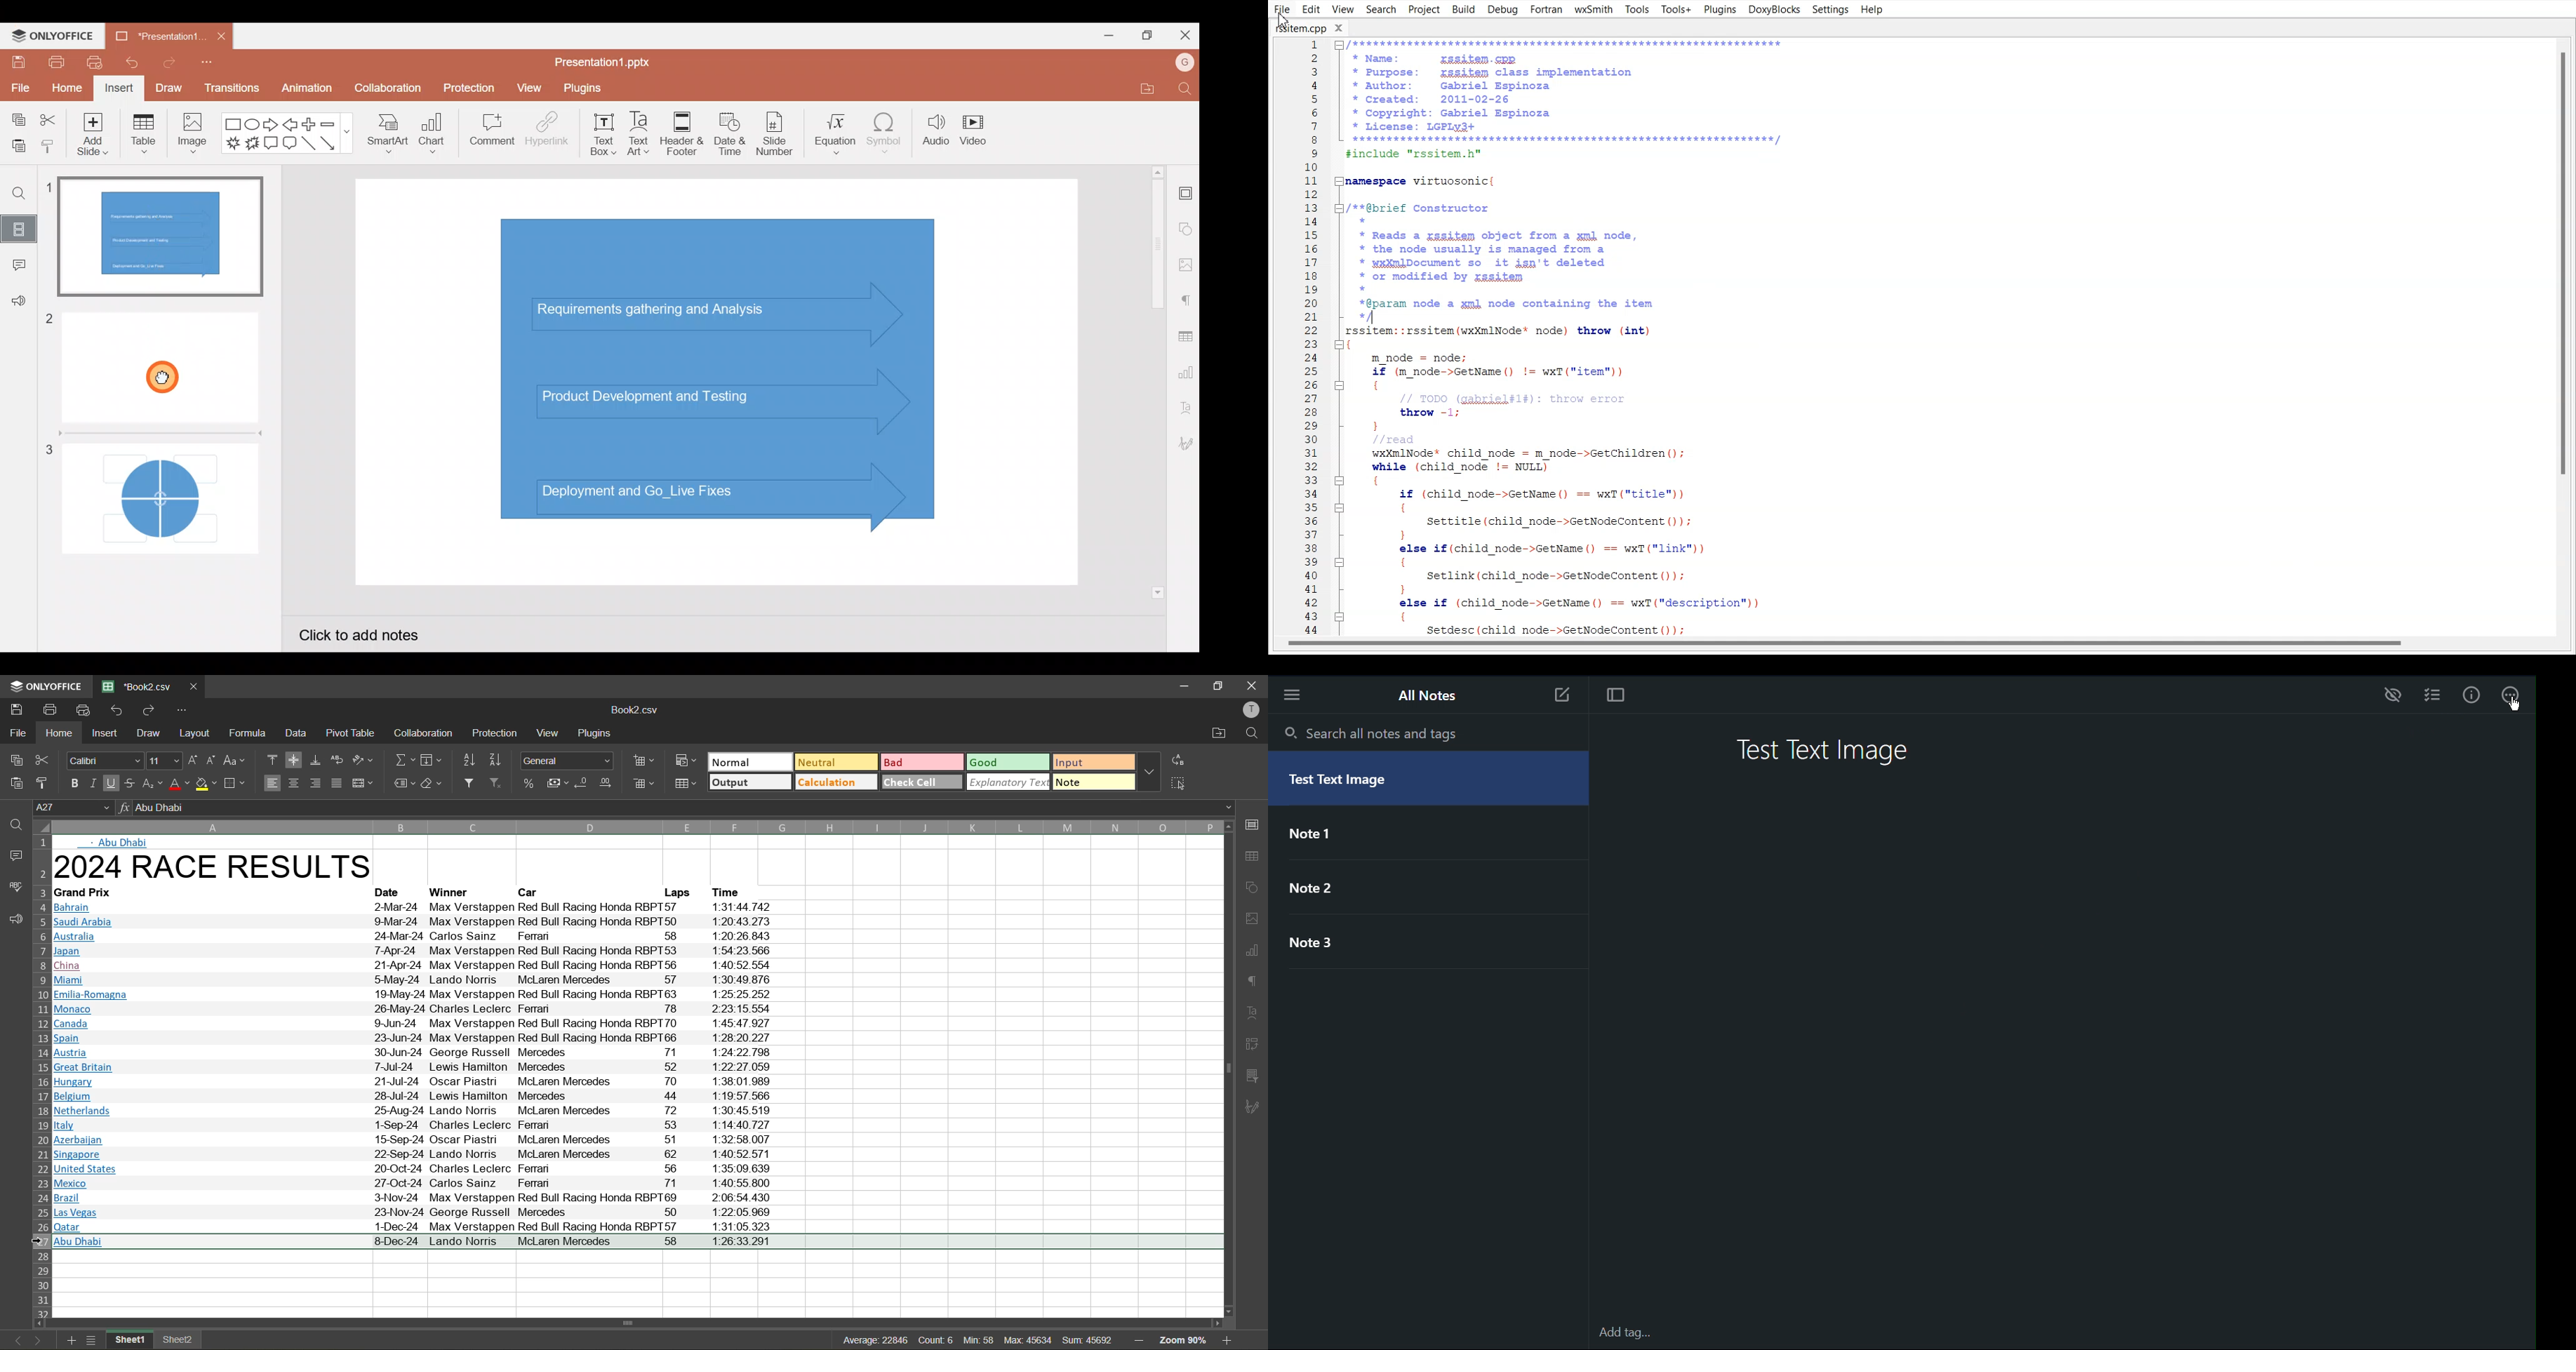  Describe the element at coordinates (413, 908) in the screenshot. I see `text info` at that location.